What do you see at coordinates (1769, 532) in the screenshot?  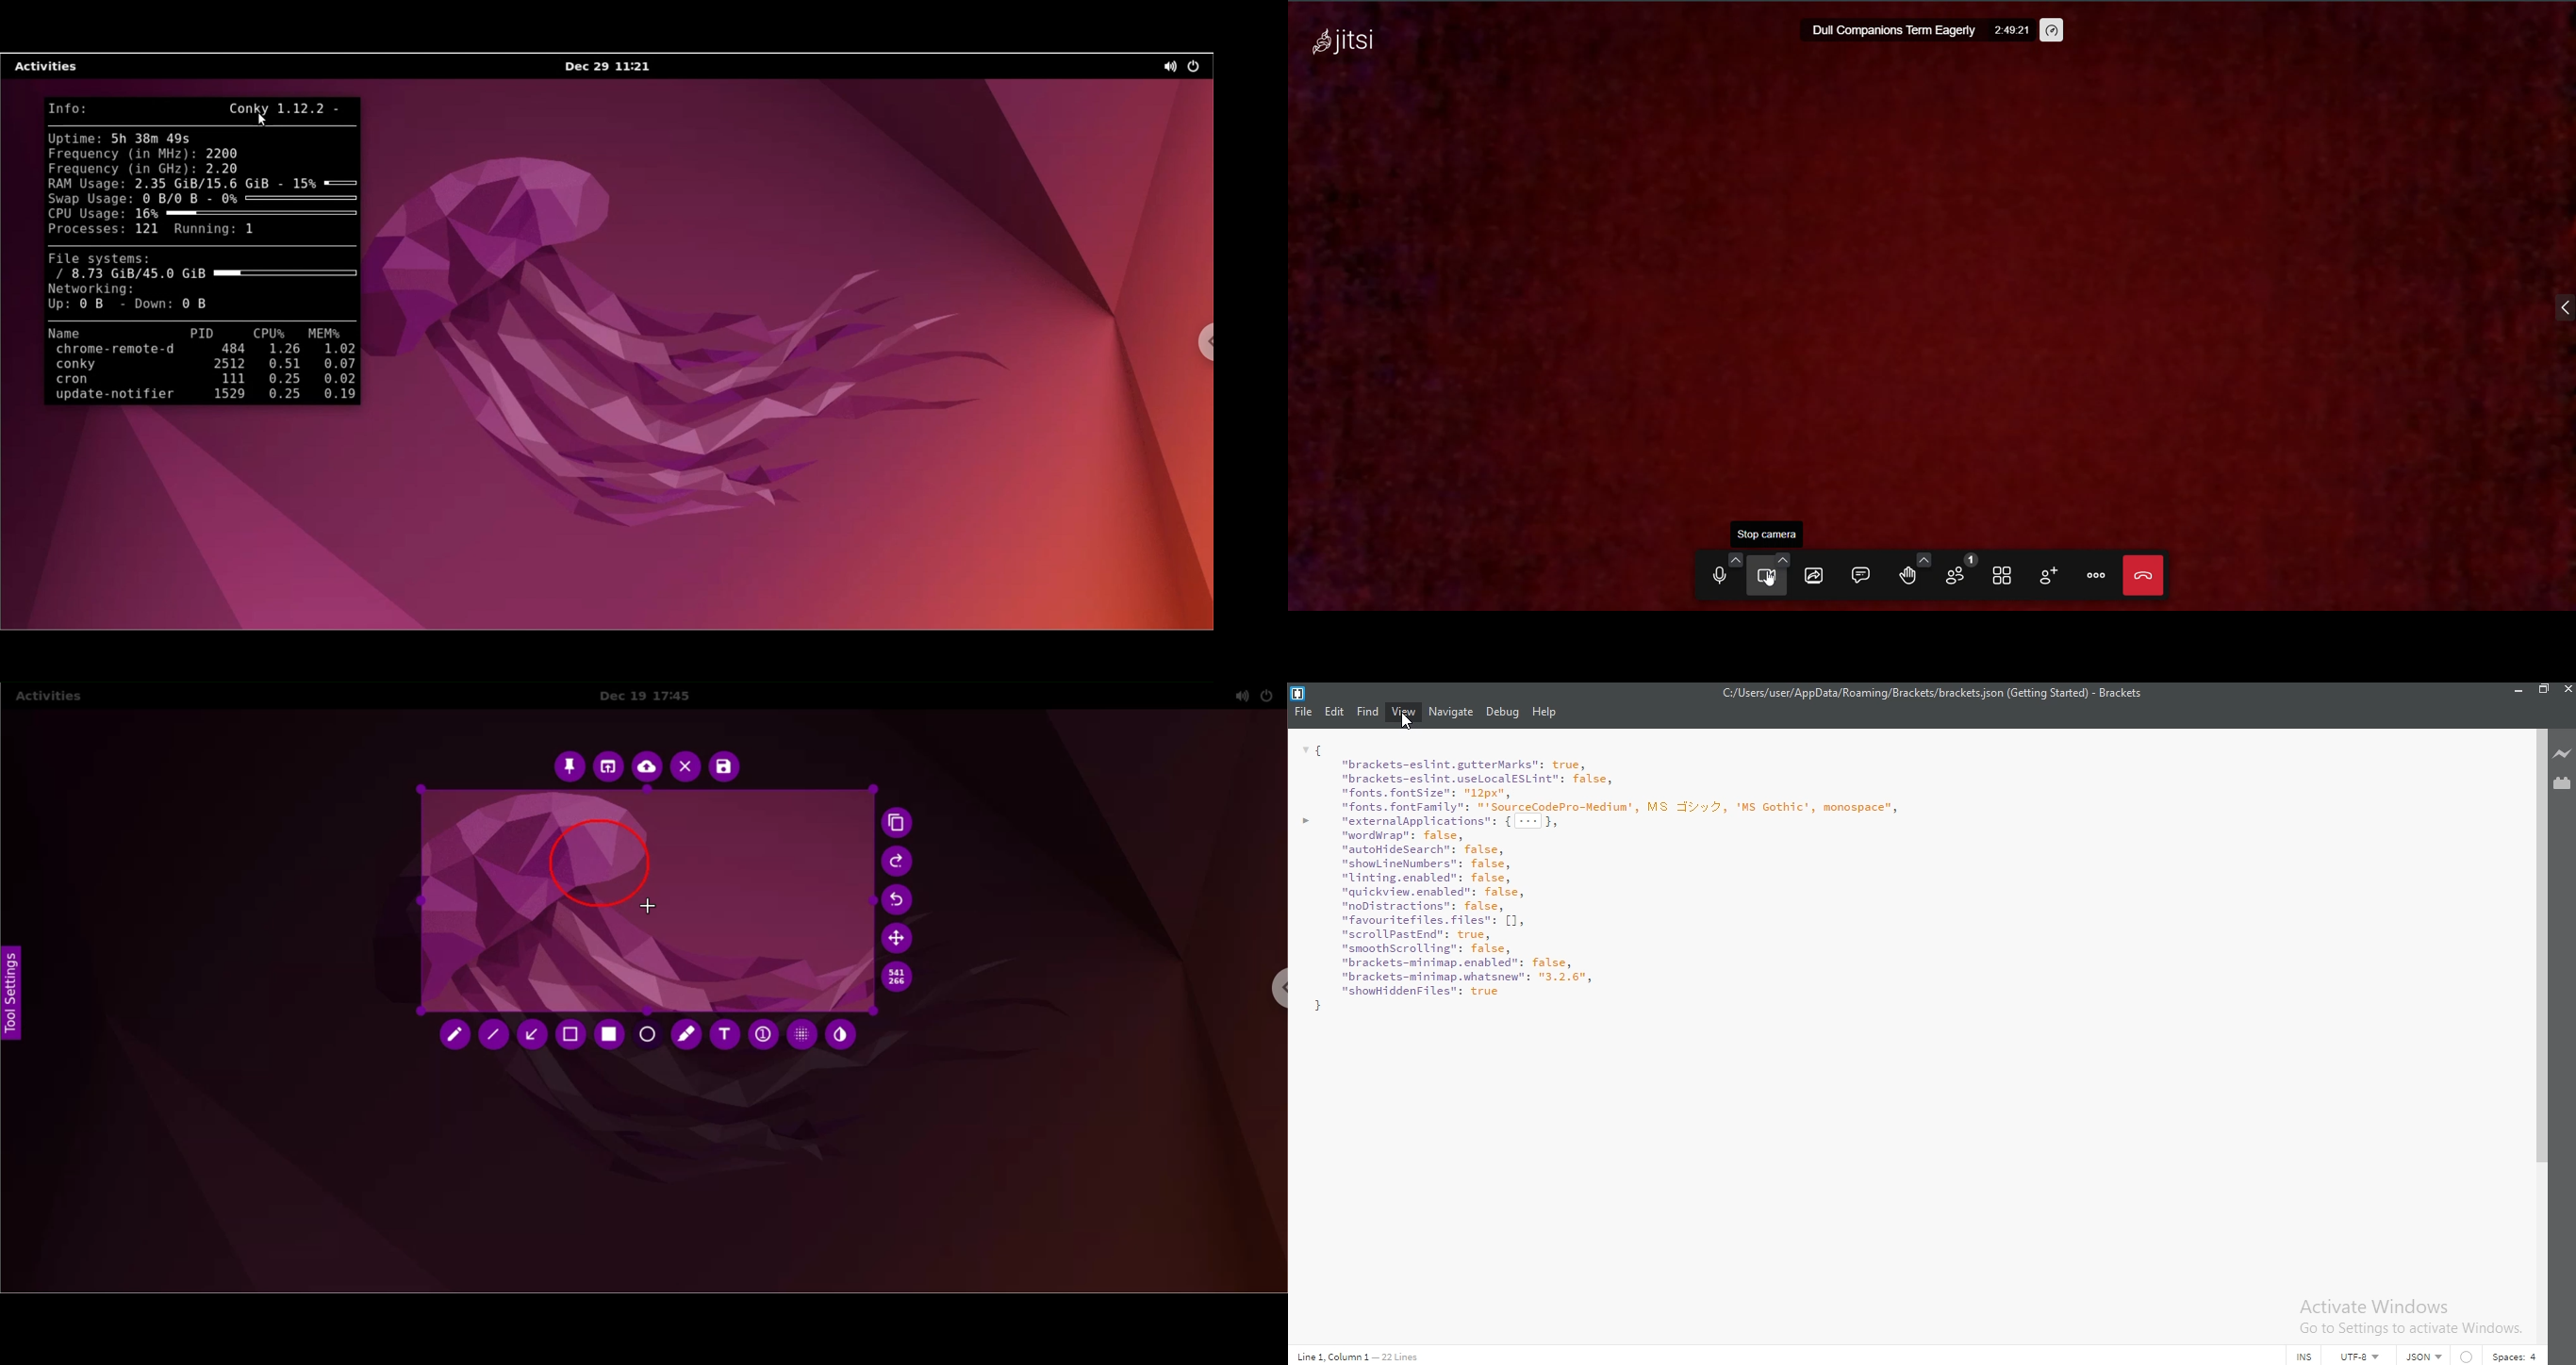 I see `stop camera` at bounding box center [1769, 532].